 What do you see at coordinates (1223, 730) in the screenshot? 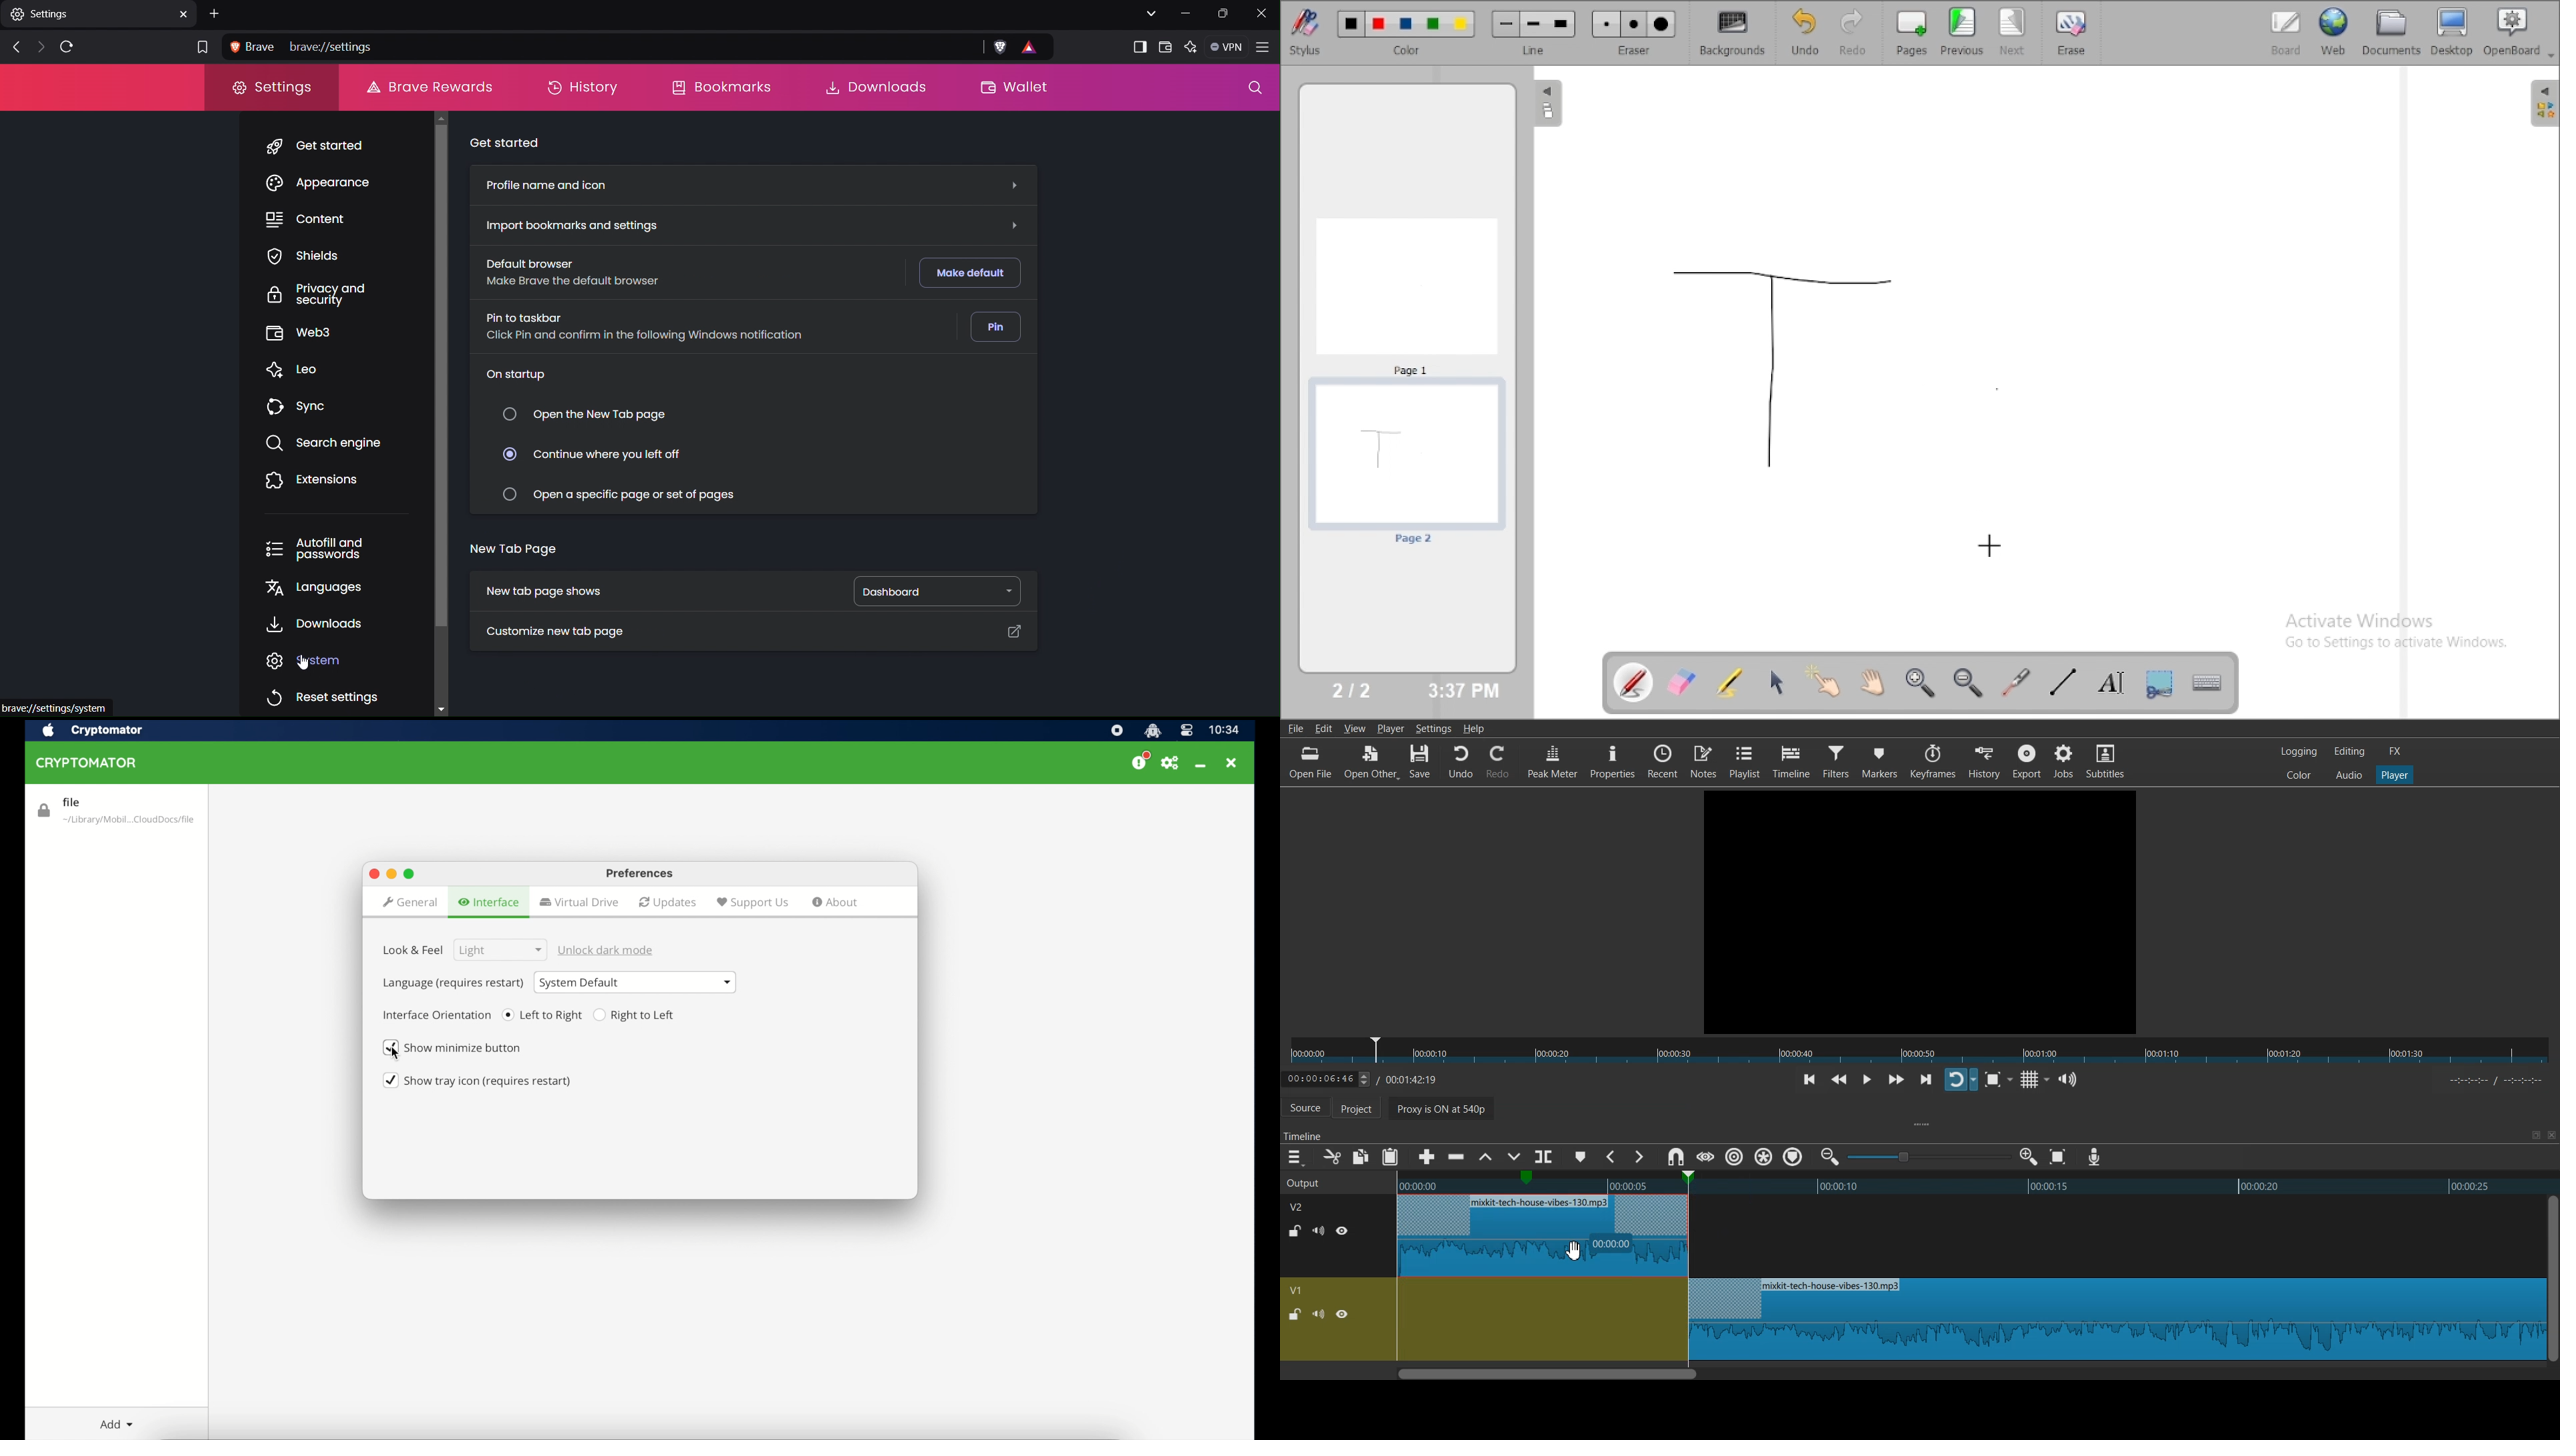
I see `time` at bounding box center [1223, 730].